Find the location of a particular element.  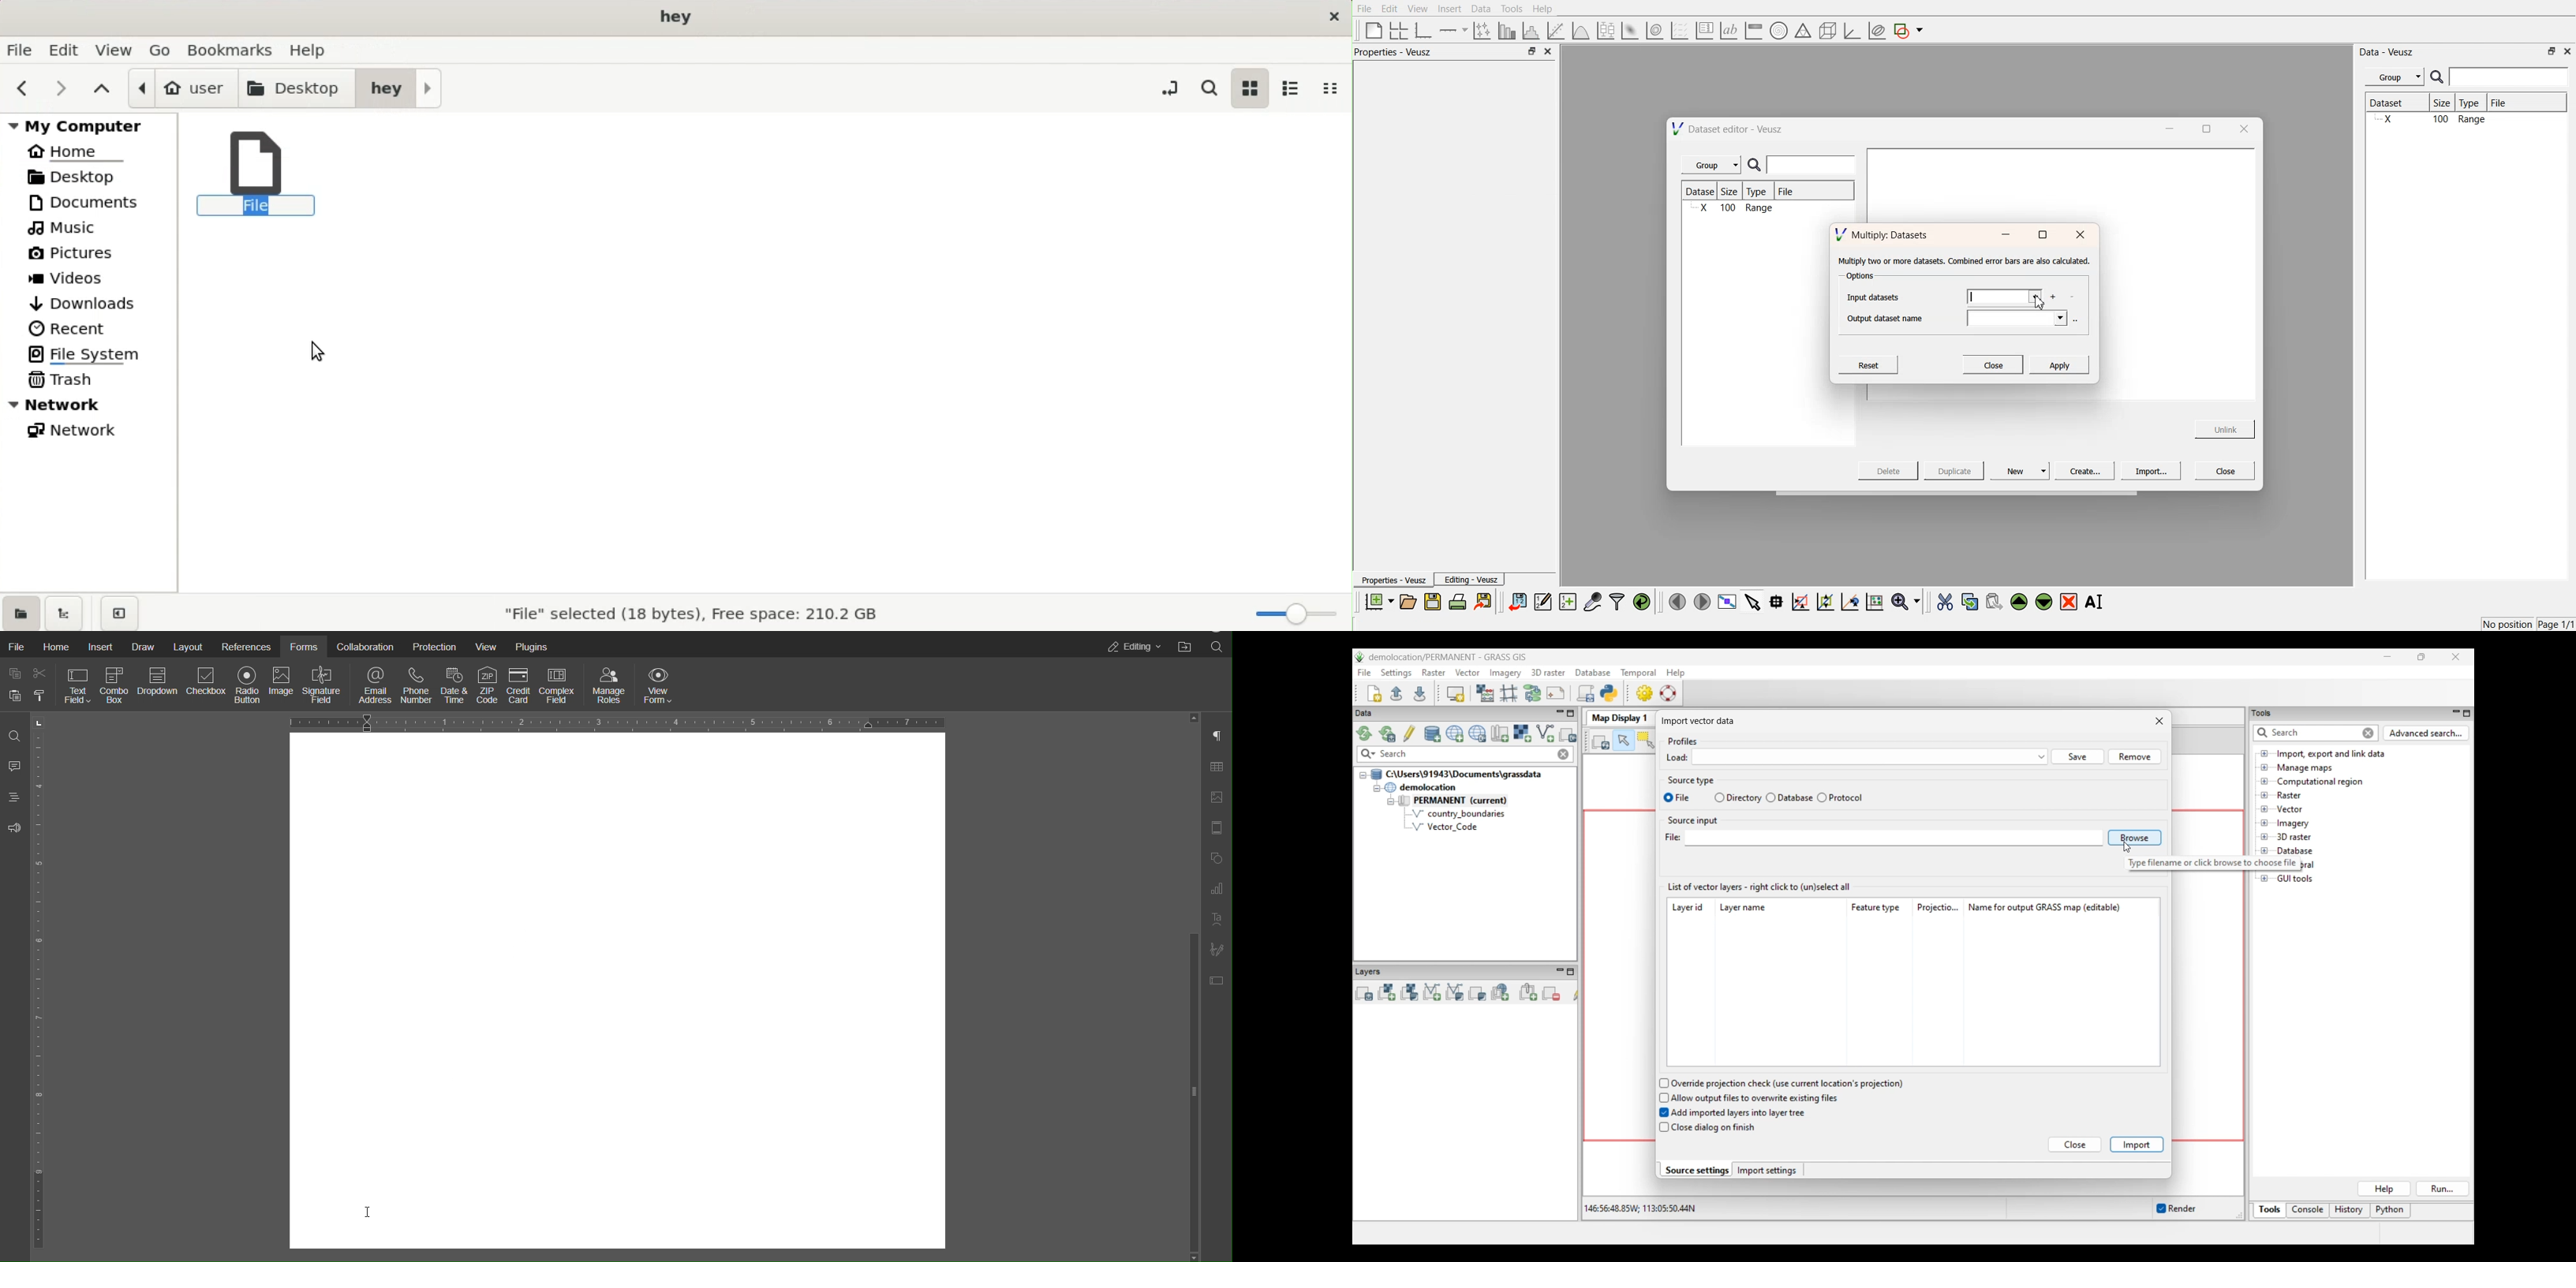

Text Field is located at coordinates (77, 687).